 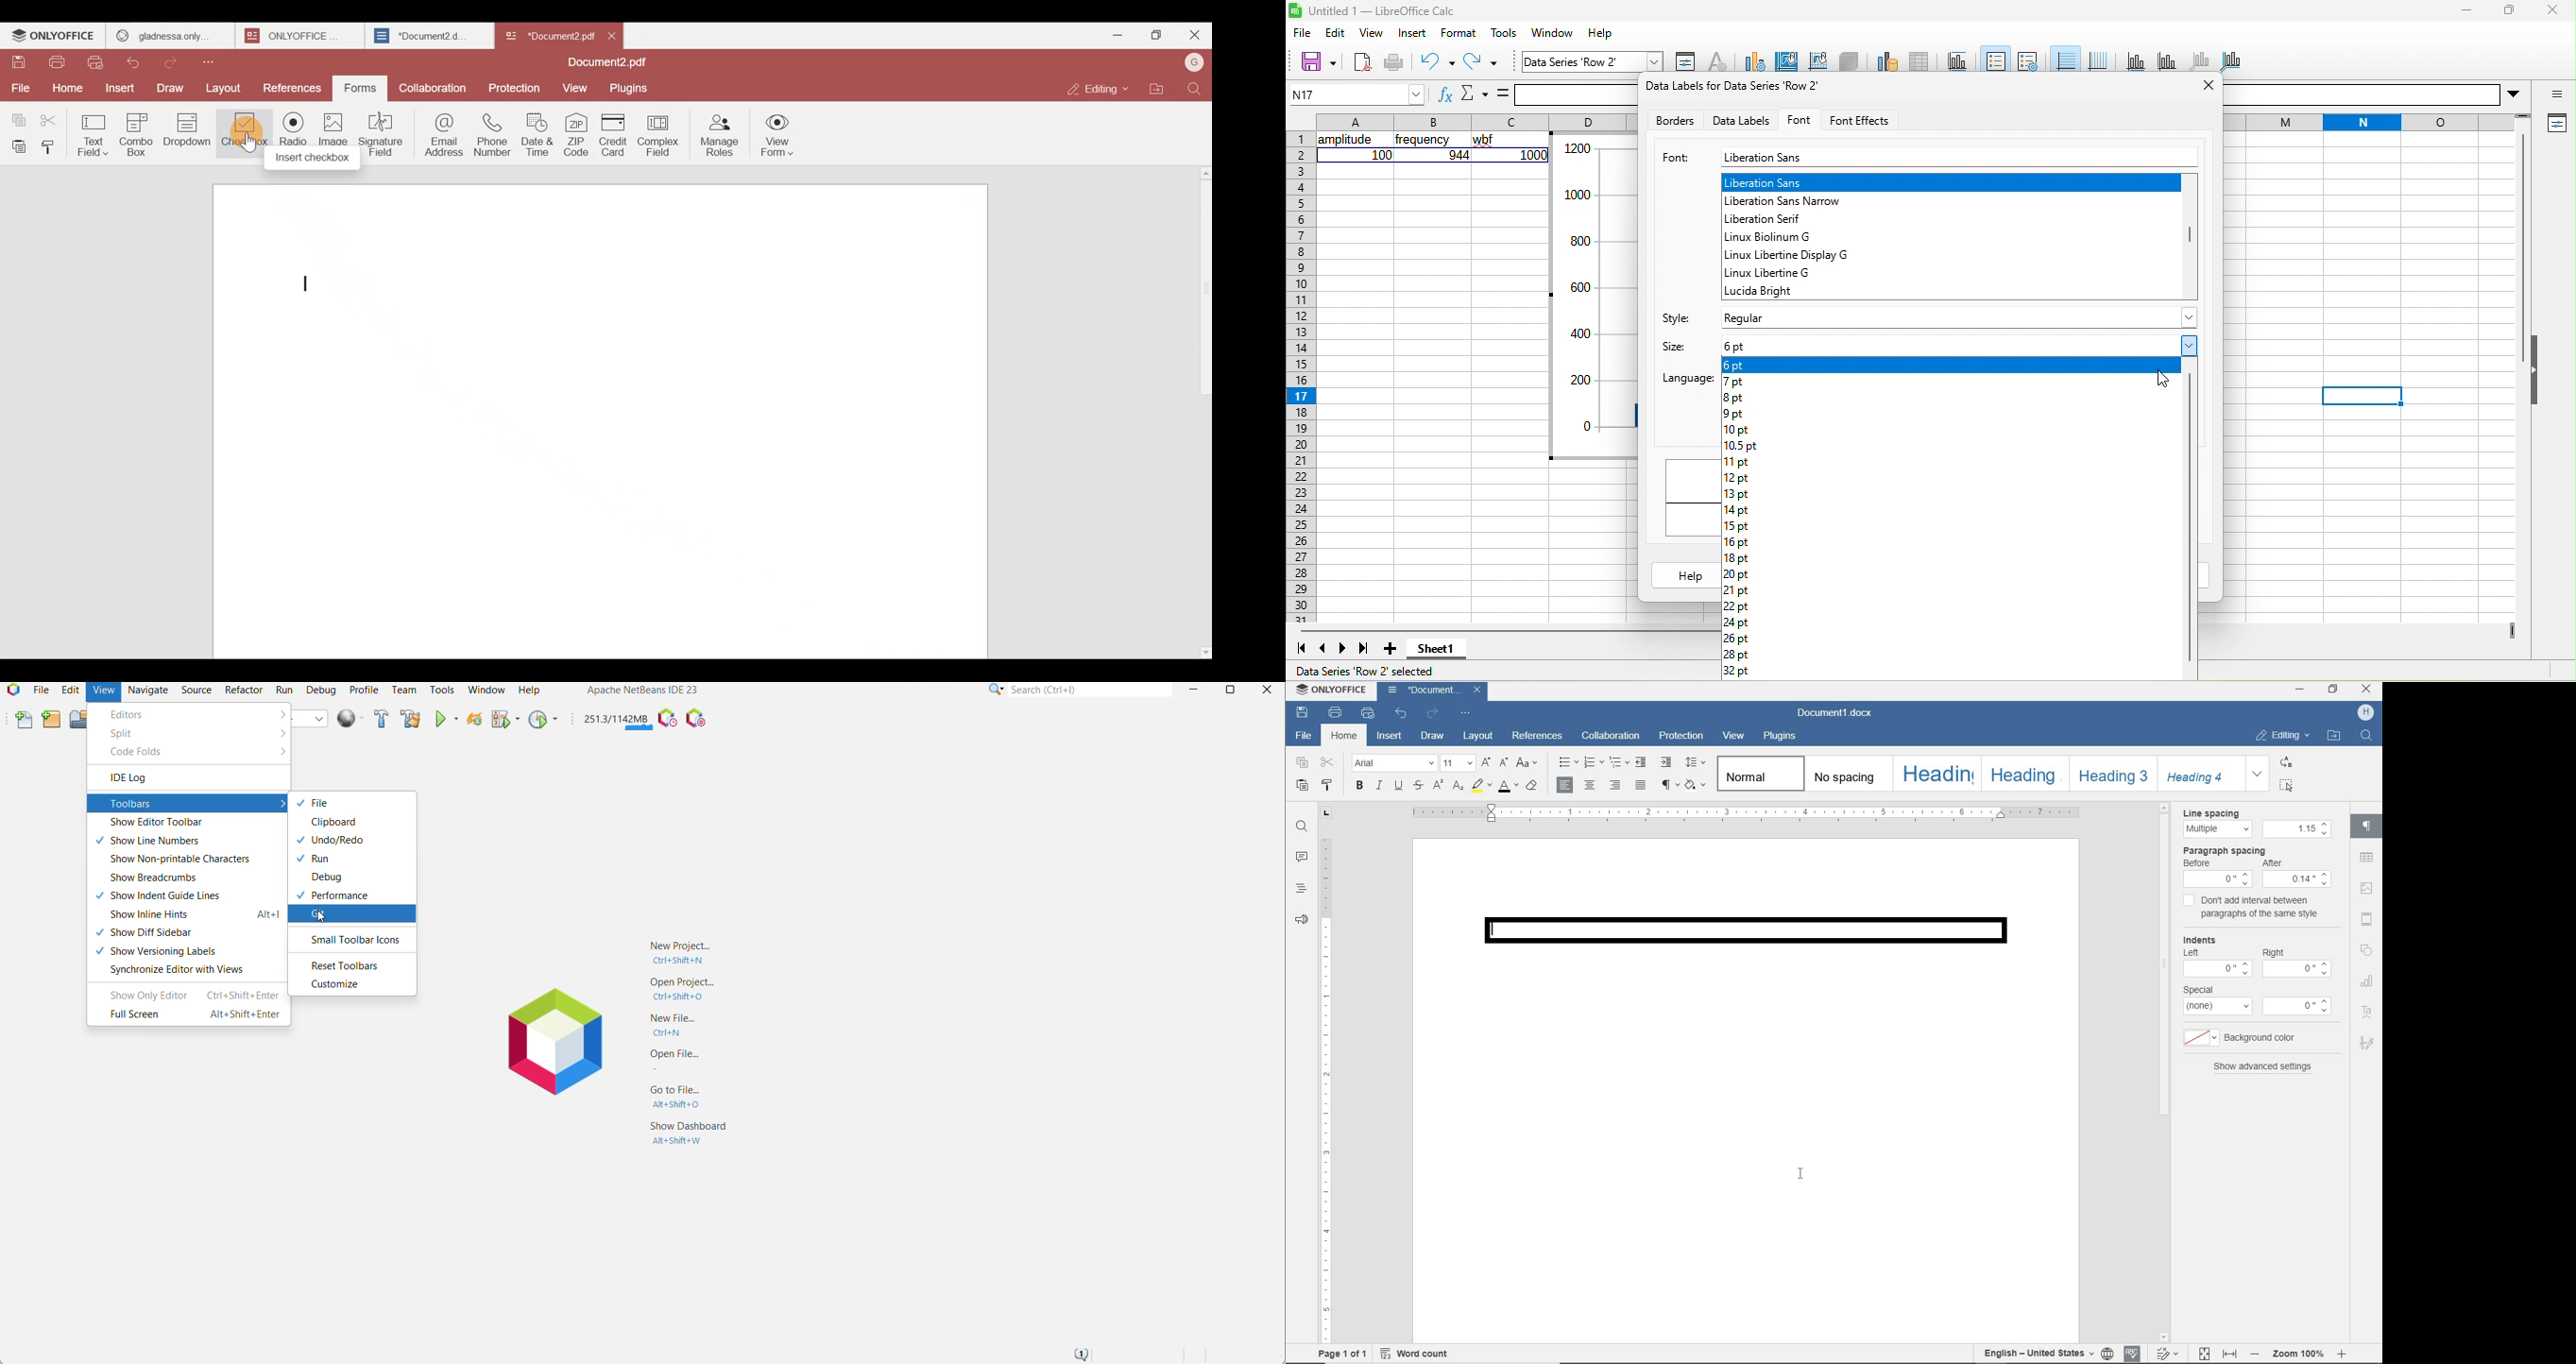 I want to click on last sheet, so click(x=1367, y=650).